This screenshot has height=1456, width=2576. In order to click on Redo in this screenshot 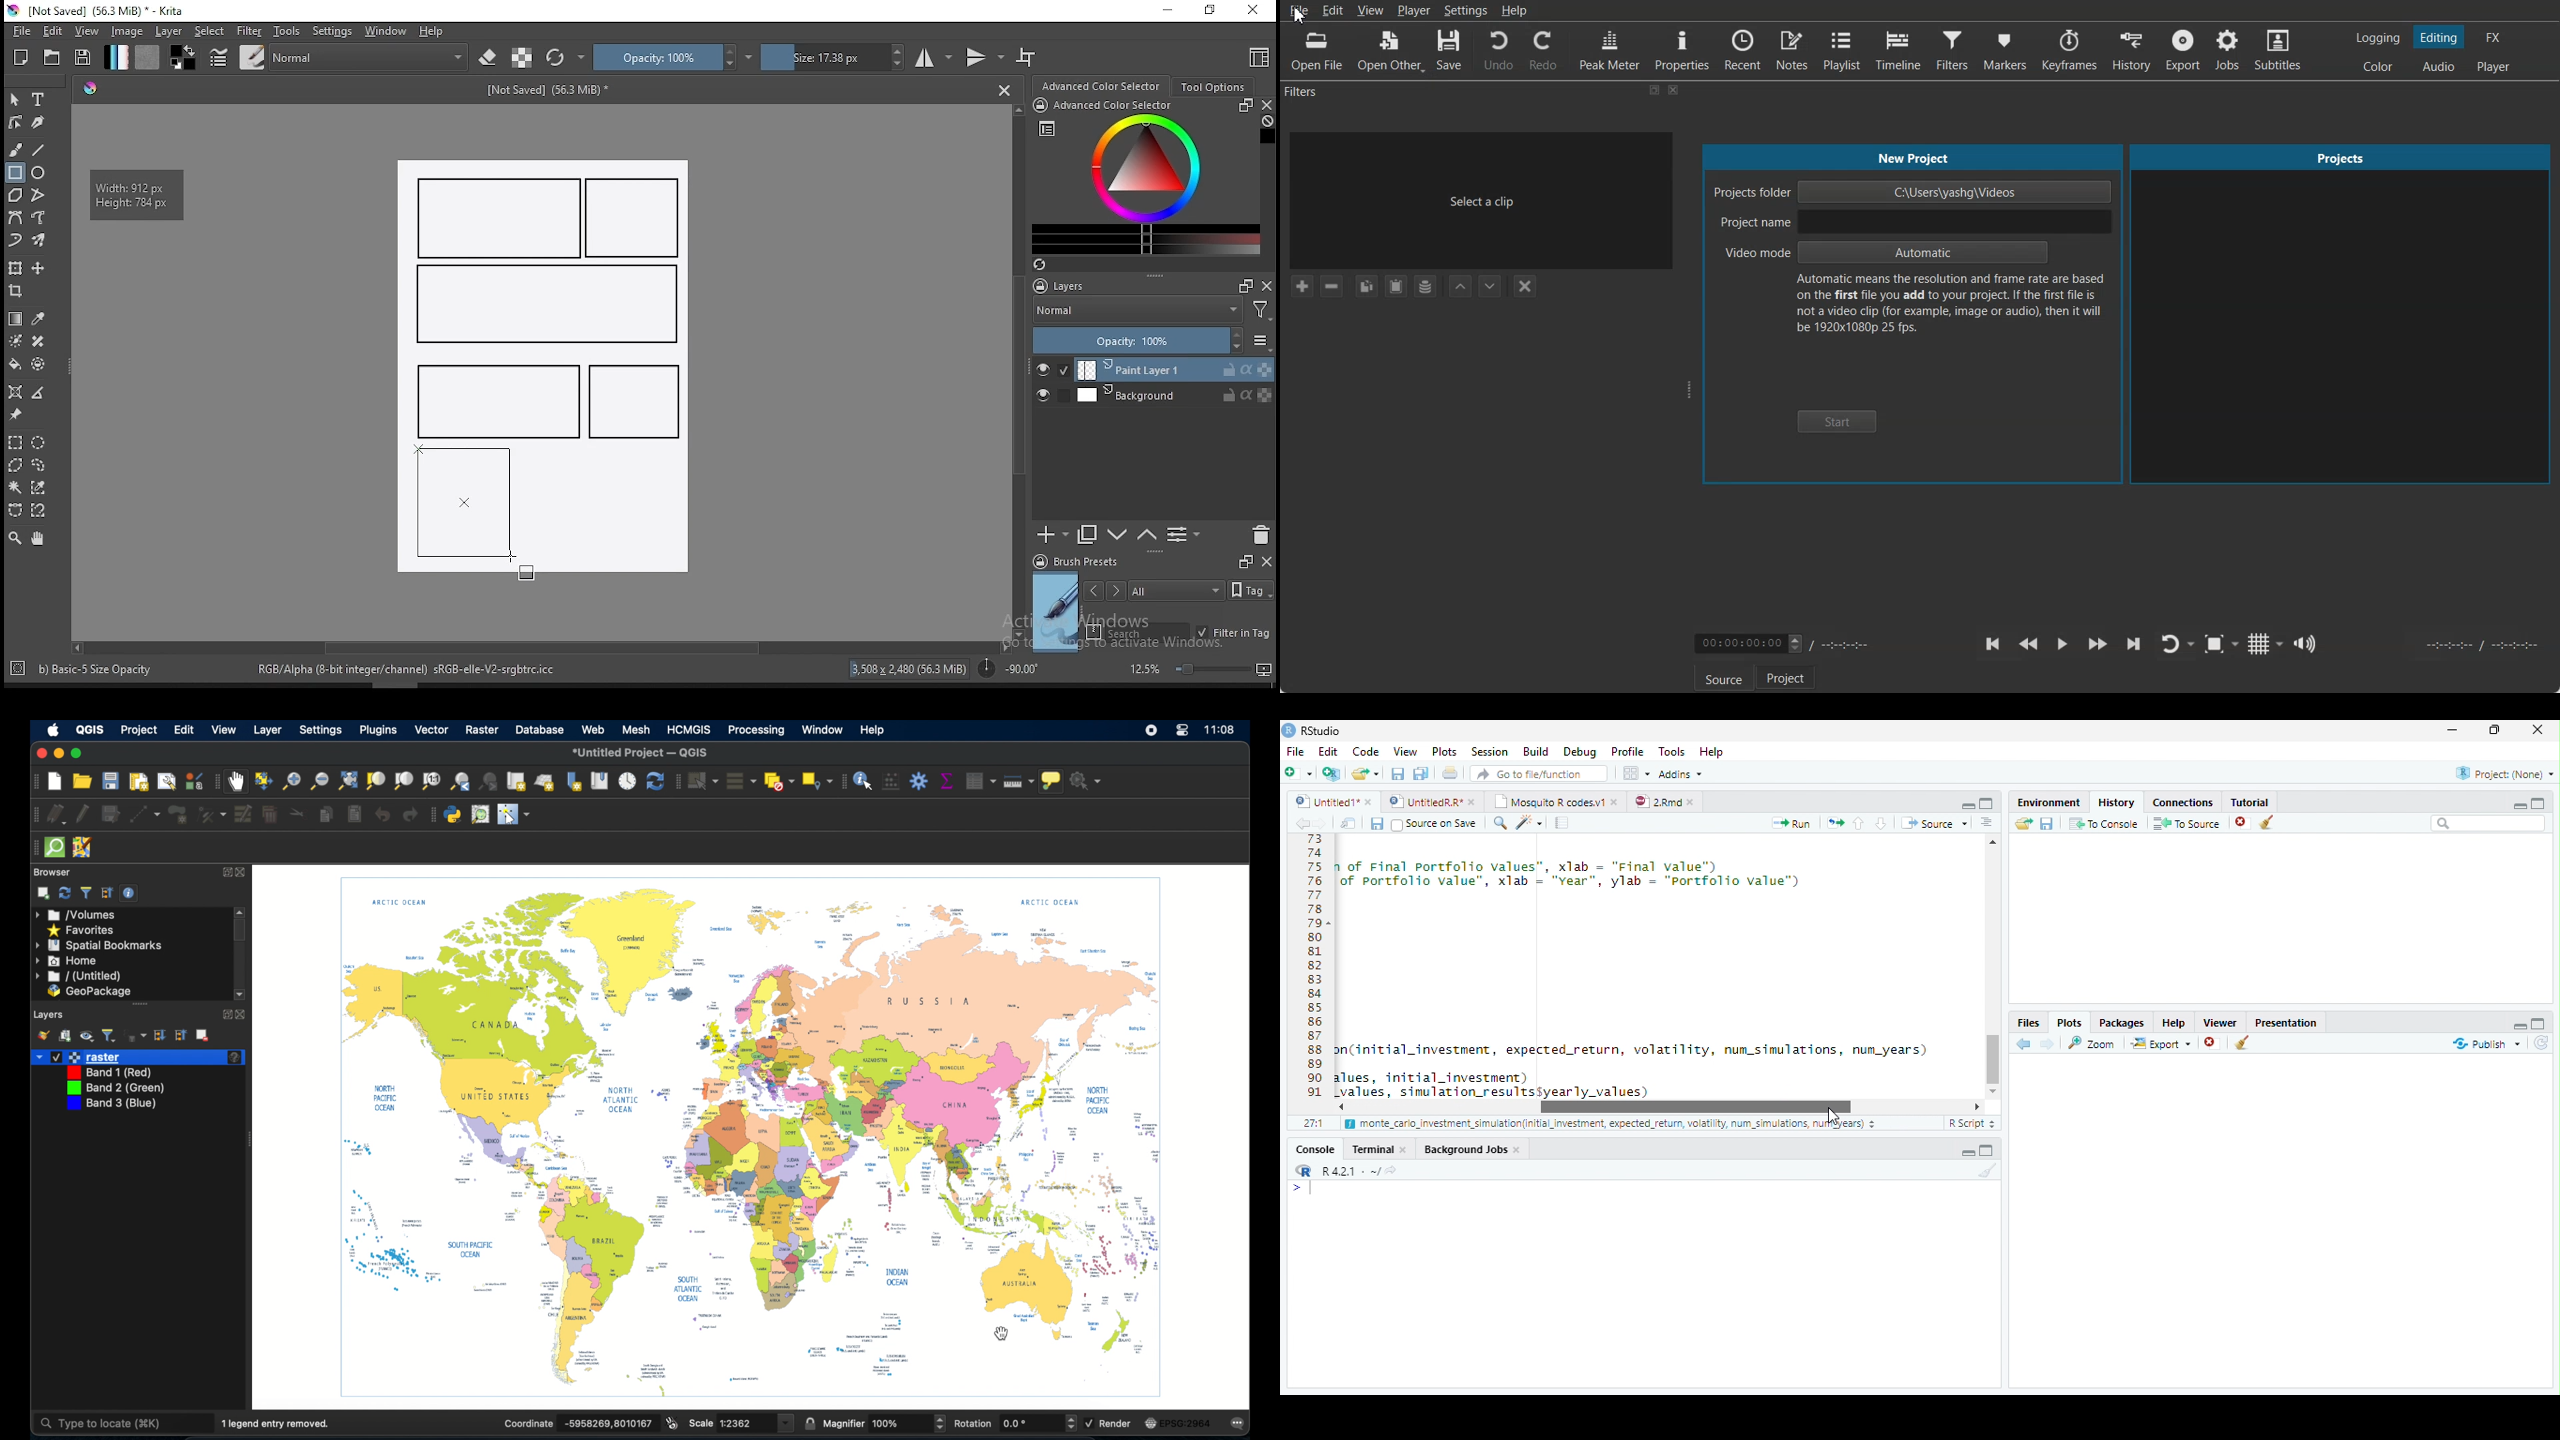, I will do `click(1544, 50)`.